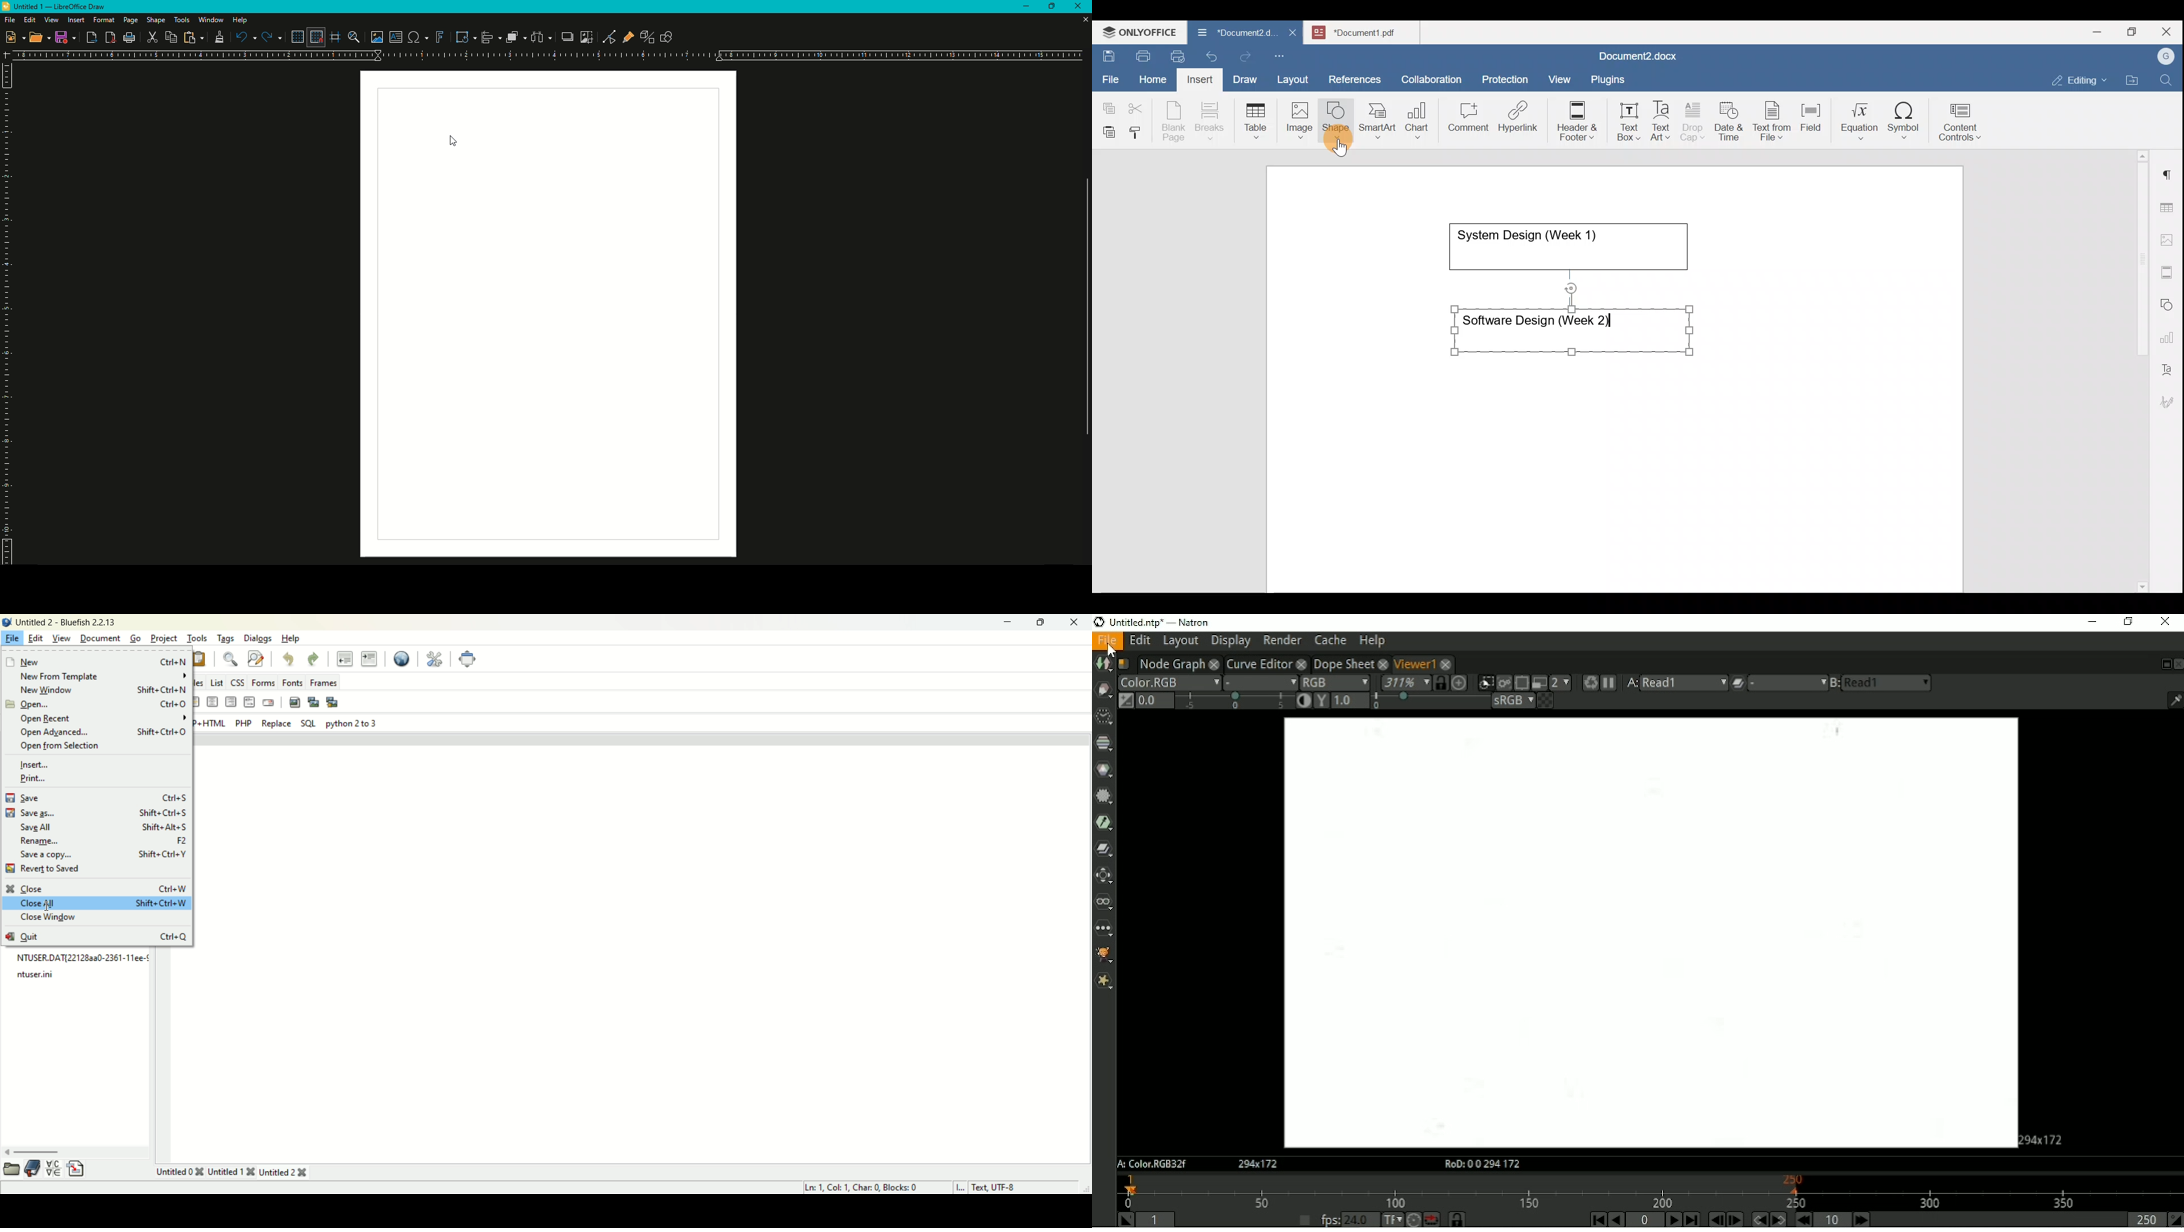 Image resolution: width=2184 pixels, height=1232 pixels. What do you see at coordinates (435, 657) in the screenshot?
I see `edit preferences` at bounding box center [435, 657].